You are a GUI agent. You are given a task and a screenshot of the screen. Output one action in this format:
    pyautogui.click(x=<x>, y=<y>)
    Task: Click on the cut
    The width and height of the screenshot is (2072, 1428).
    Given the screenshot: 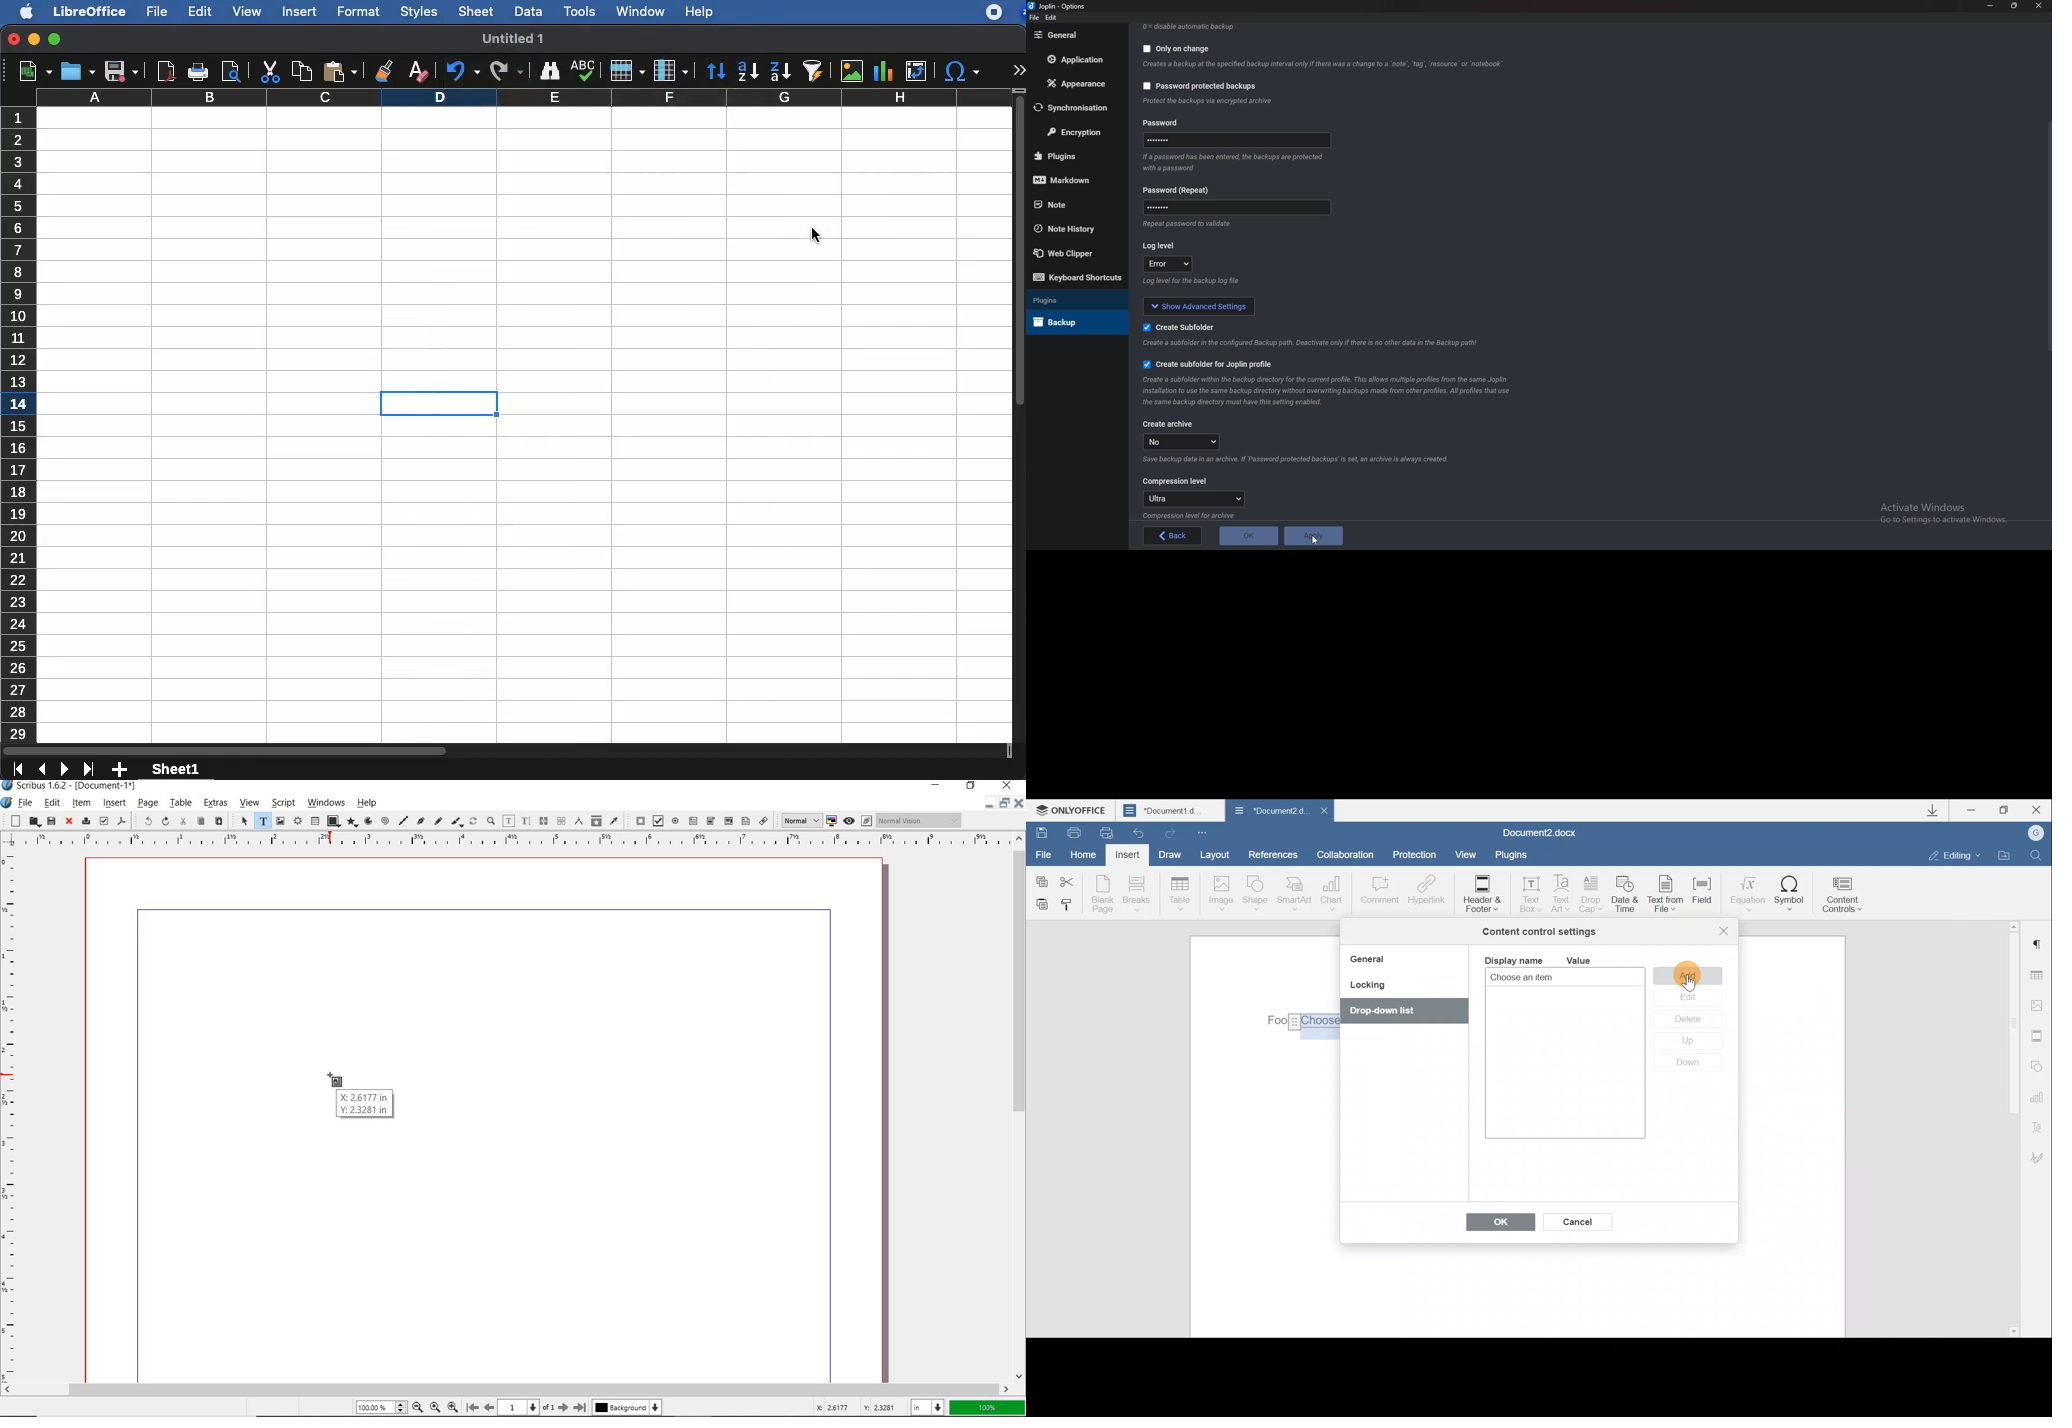 What is the action you would take?
    pyautogui.click(x=183, y=821)
    